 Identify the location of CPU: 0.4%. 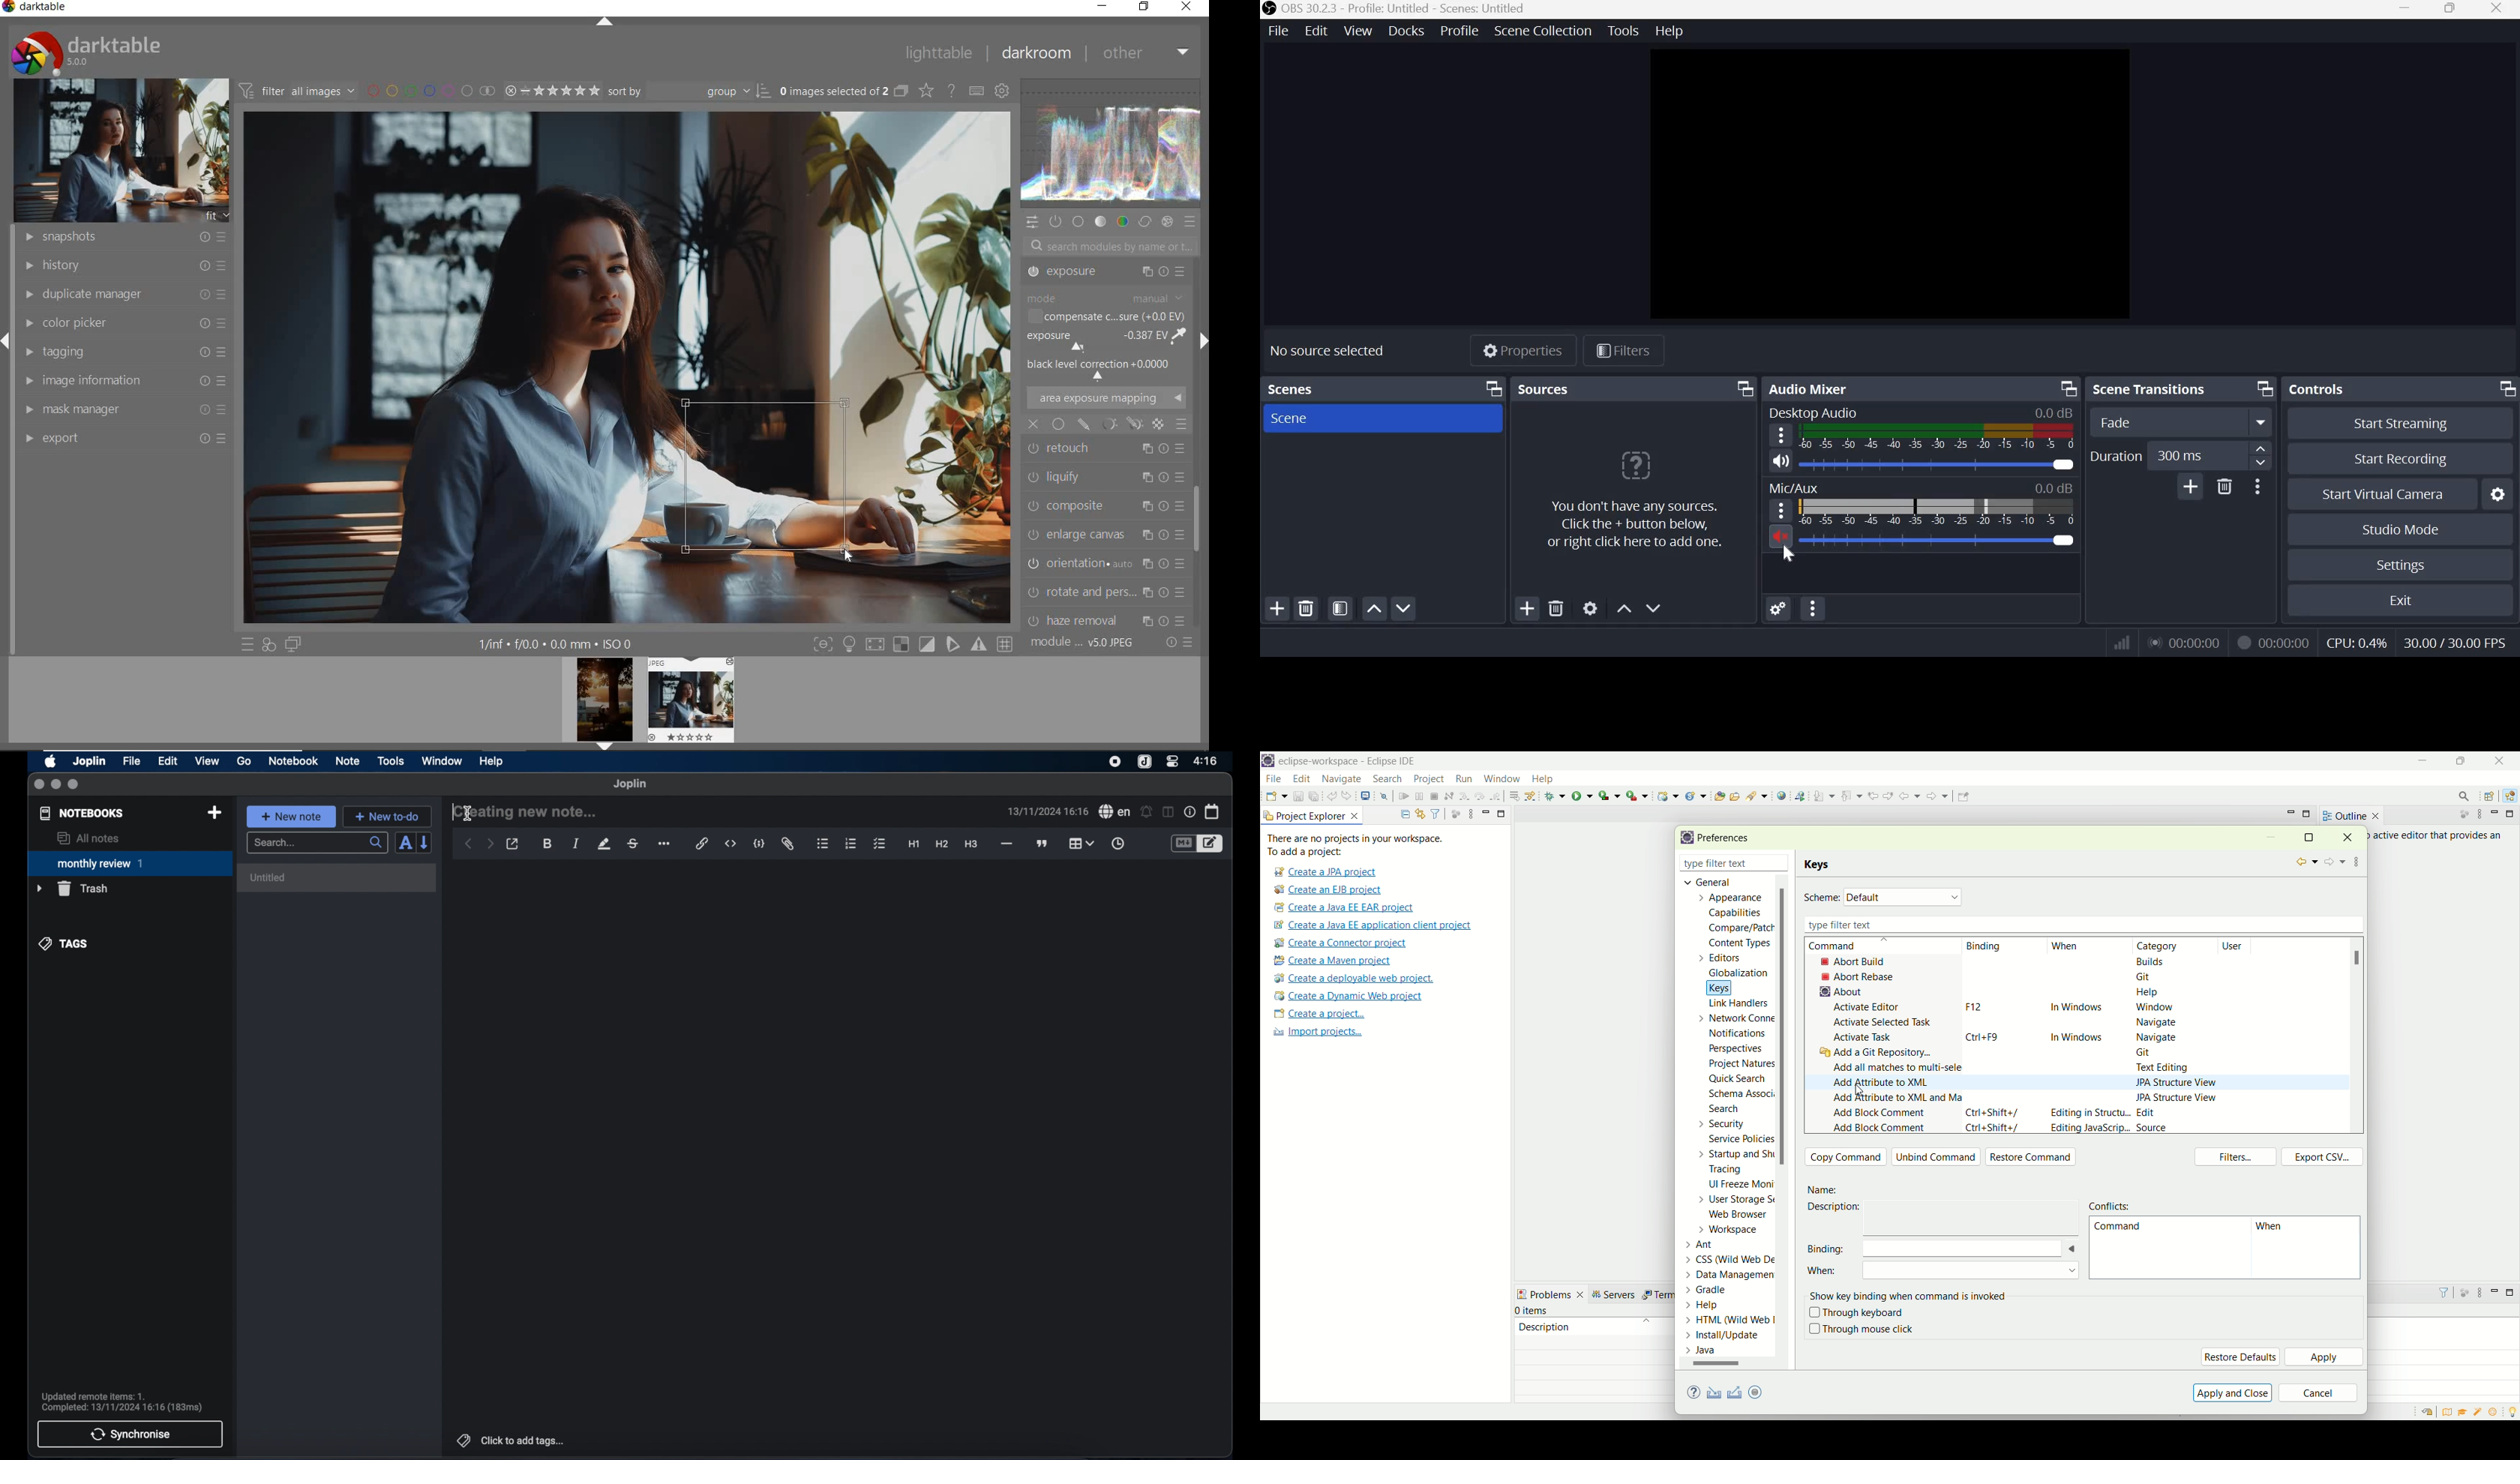
(2356, 640).